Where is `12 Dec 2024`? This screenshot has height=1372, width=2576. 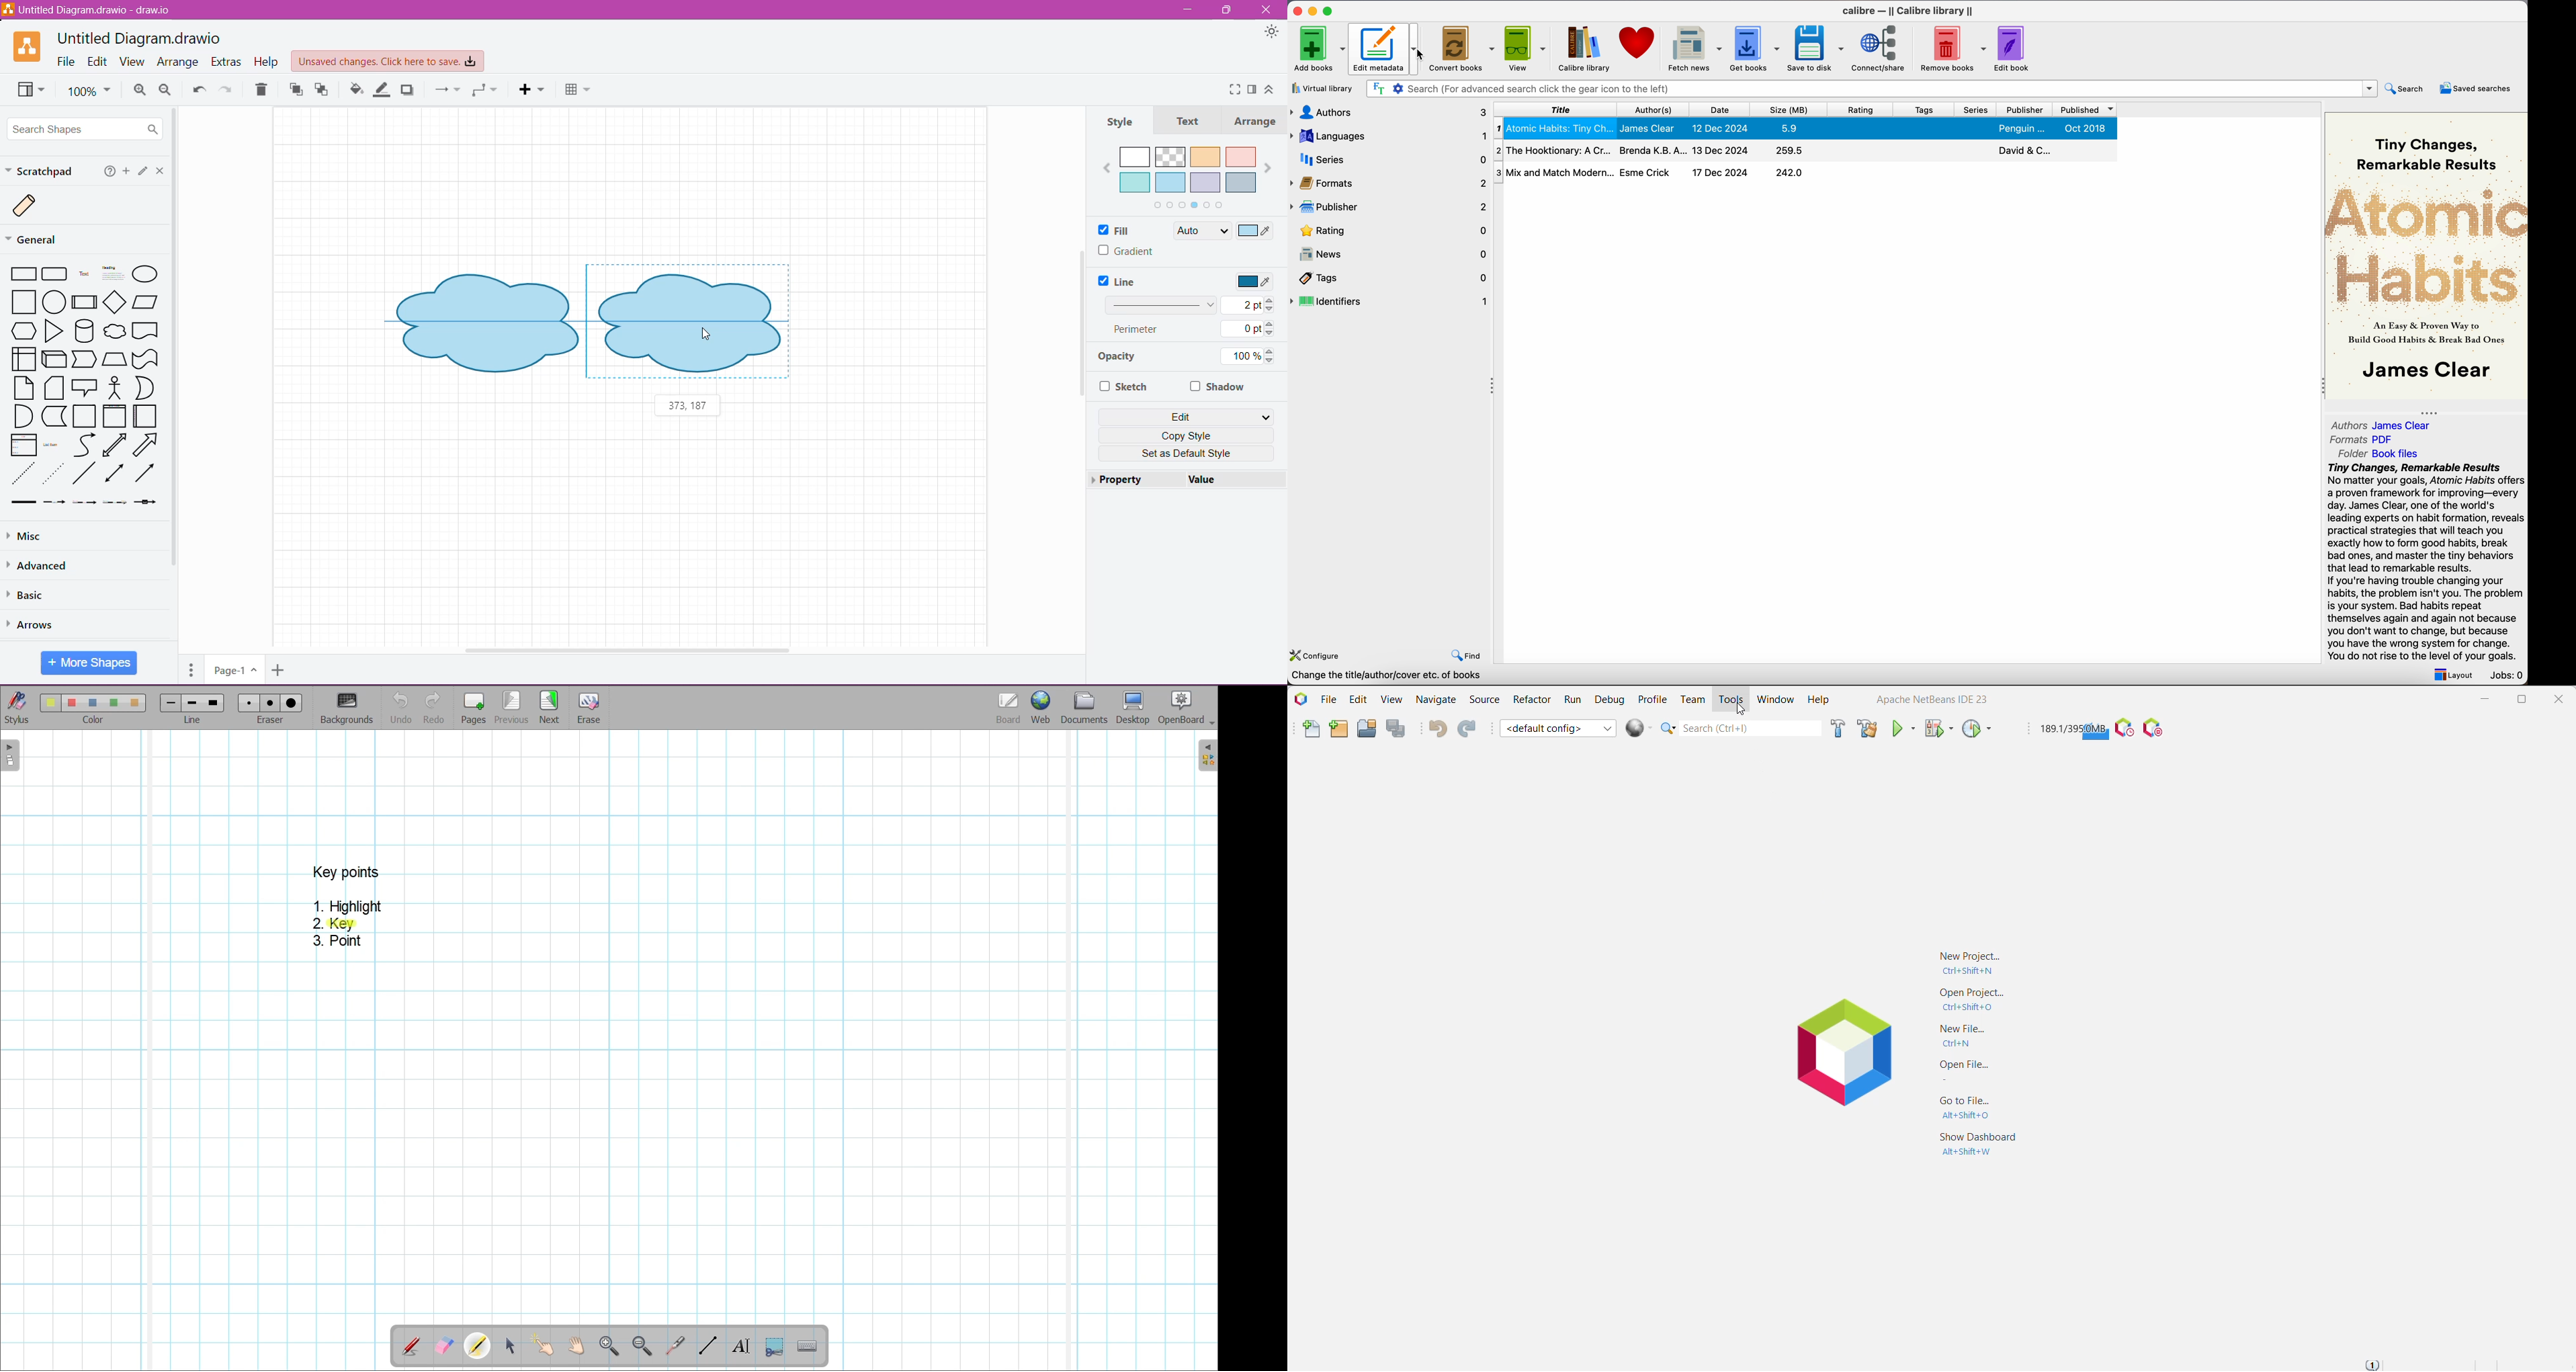 12 Dec 2024 is located at coordinates (1720, 127).